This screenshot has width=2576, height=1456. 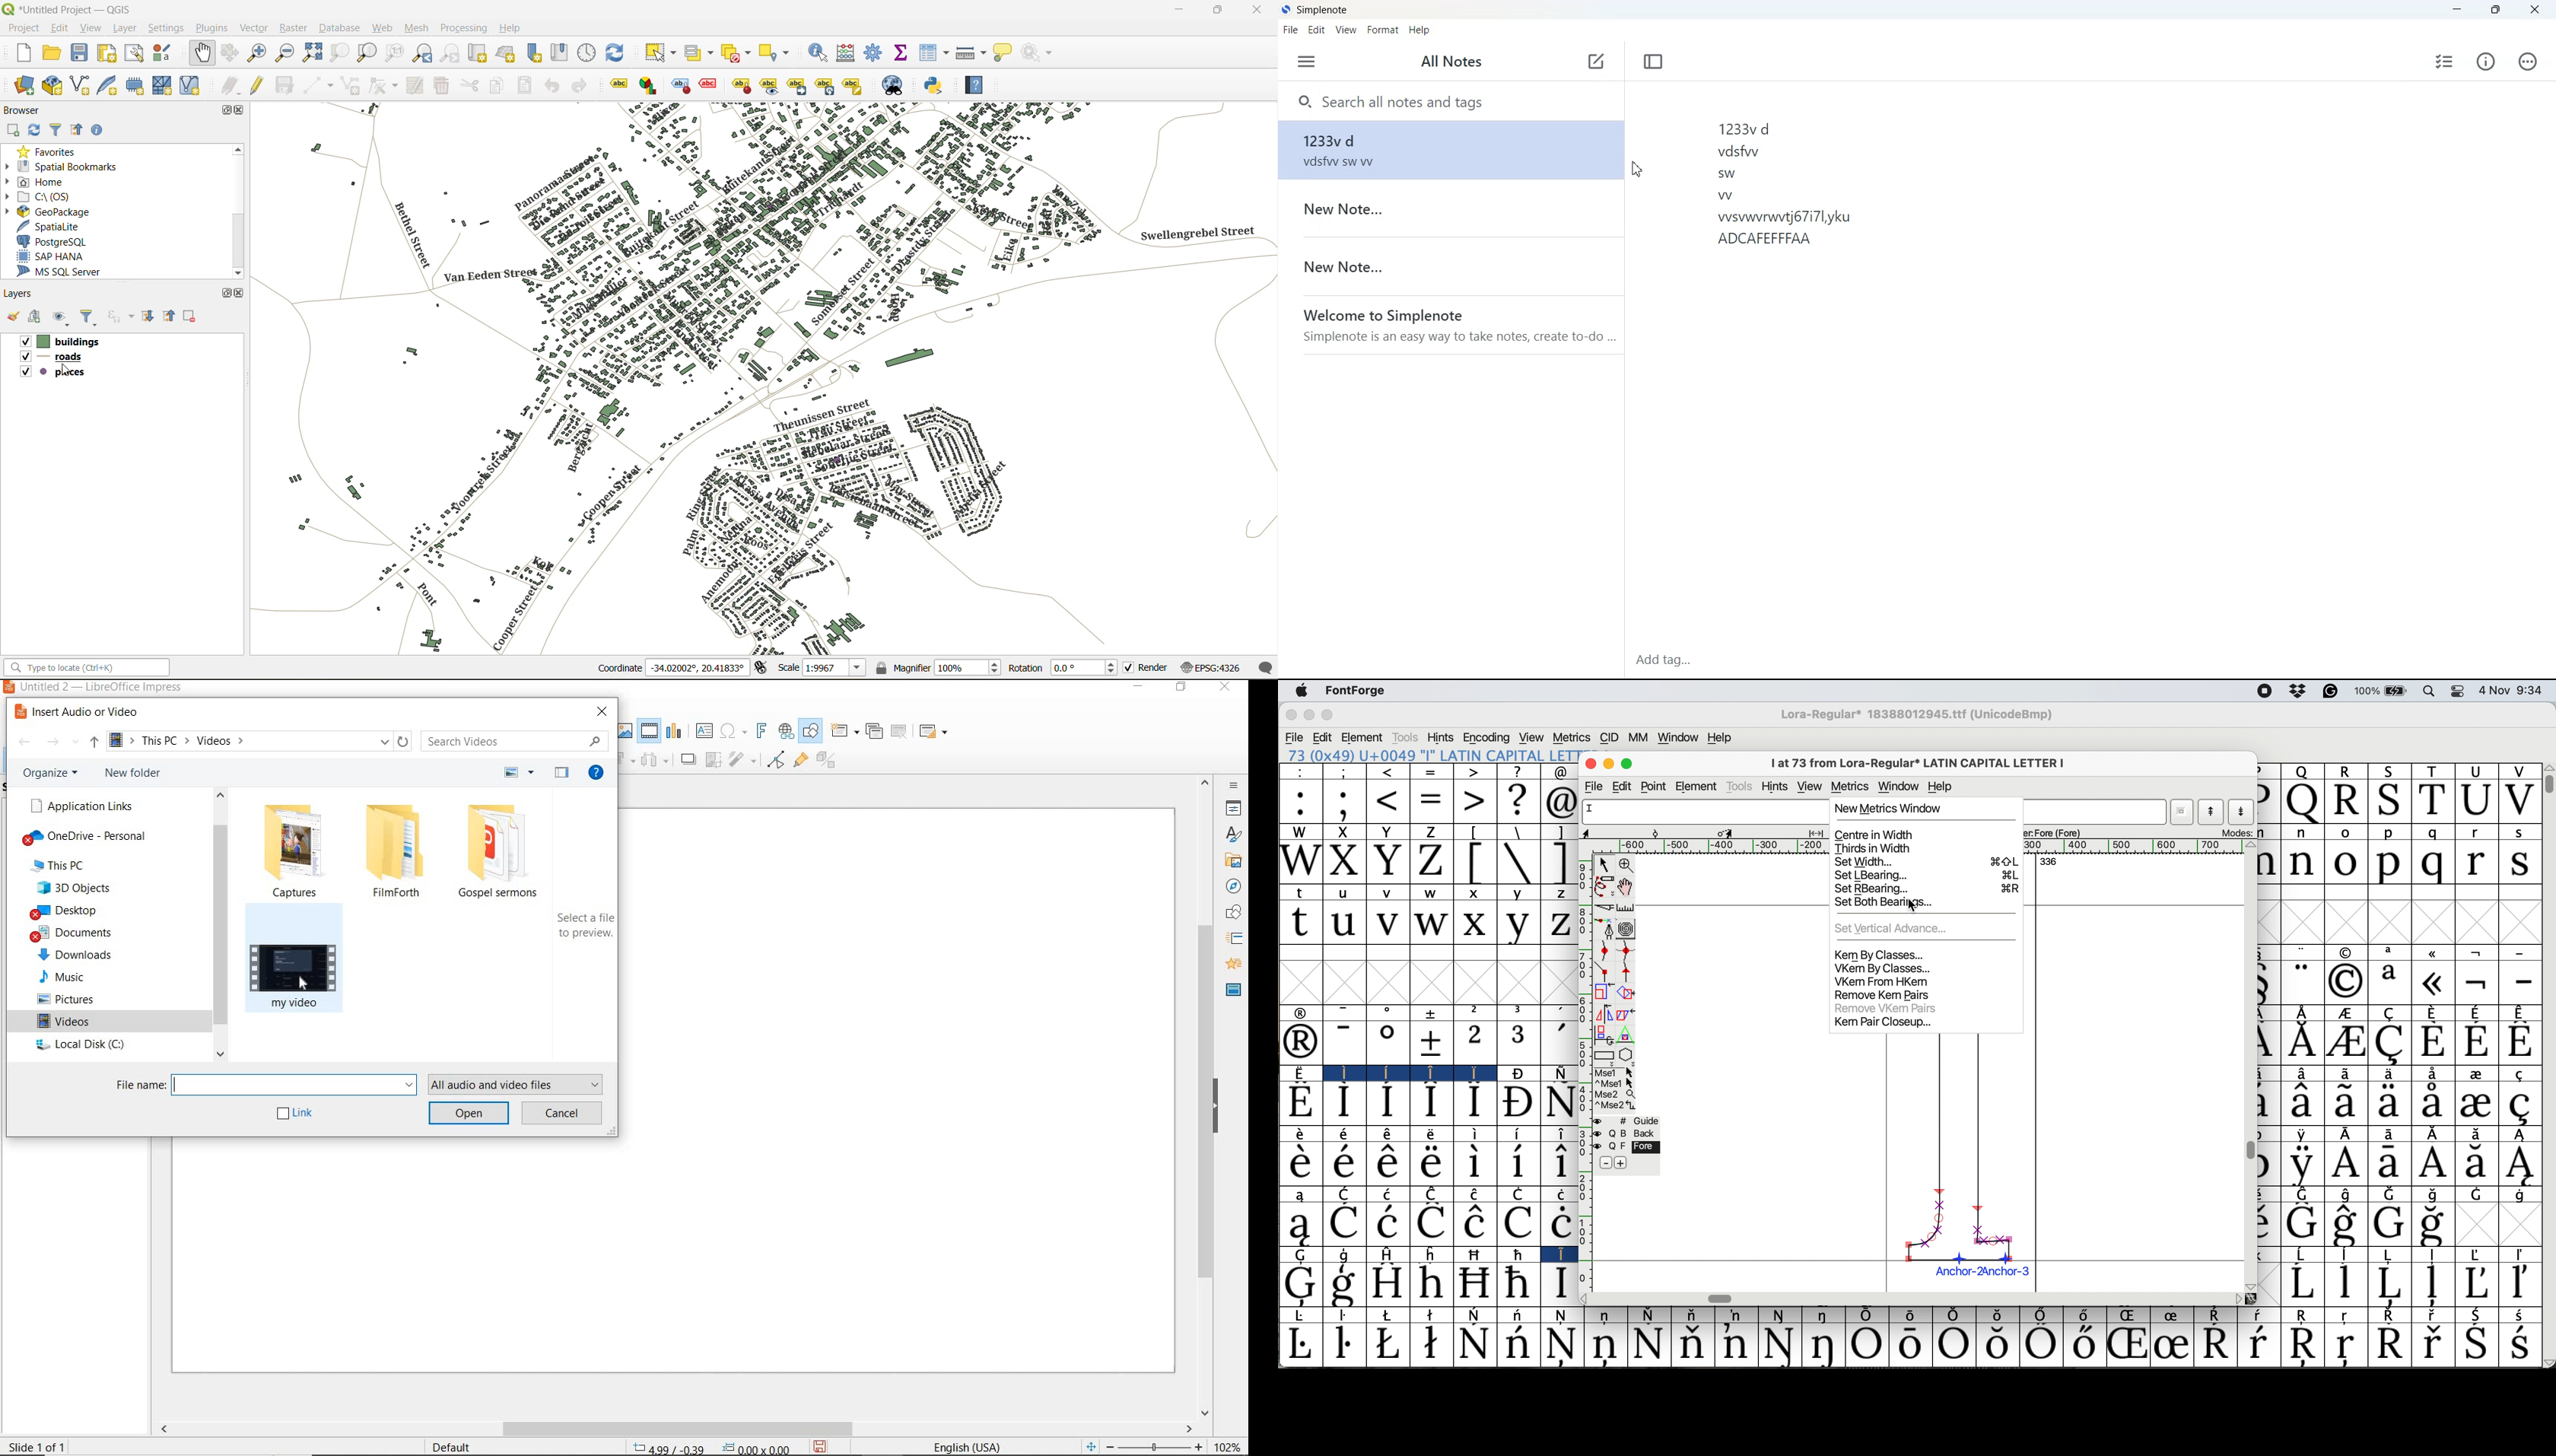 I want to click on places layer, so click(x=53, y=373).